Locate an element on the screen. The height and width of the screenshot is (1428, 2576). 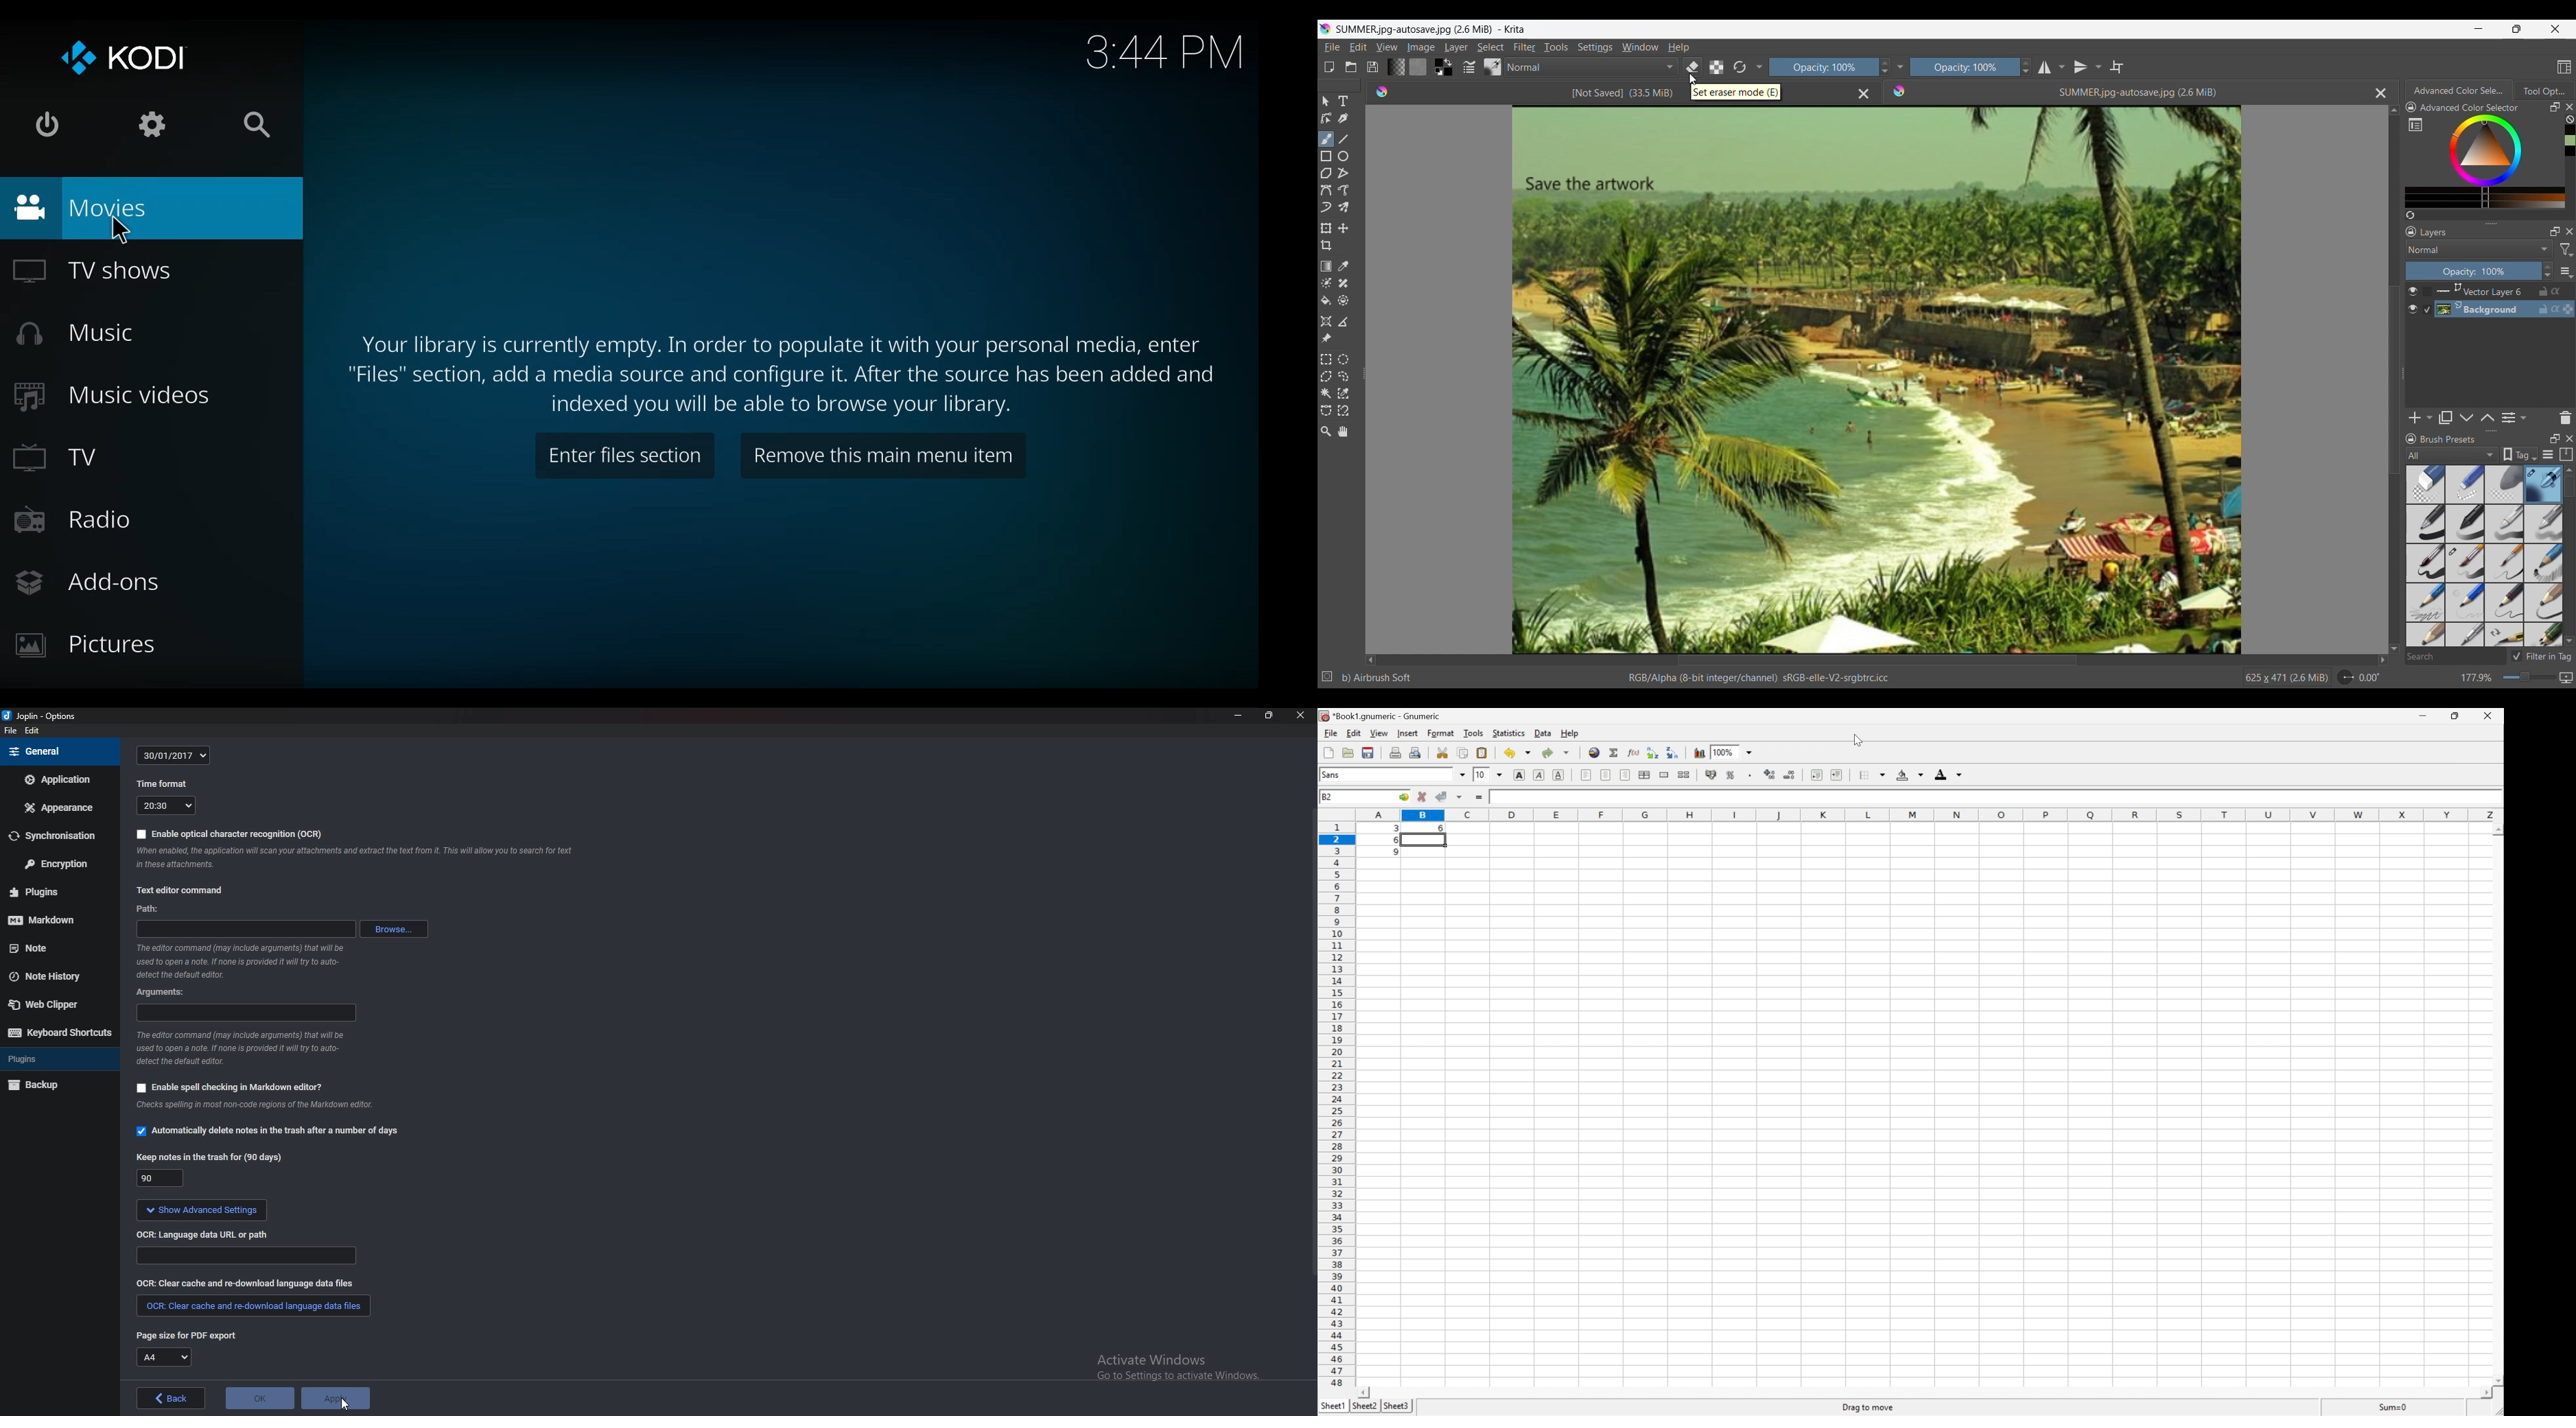
Freehand brush tool, current selection is located at coordinates (1327, 139).